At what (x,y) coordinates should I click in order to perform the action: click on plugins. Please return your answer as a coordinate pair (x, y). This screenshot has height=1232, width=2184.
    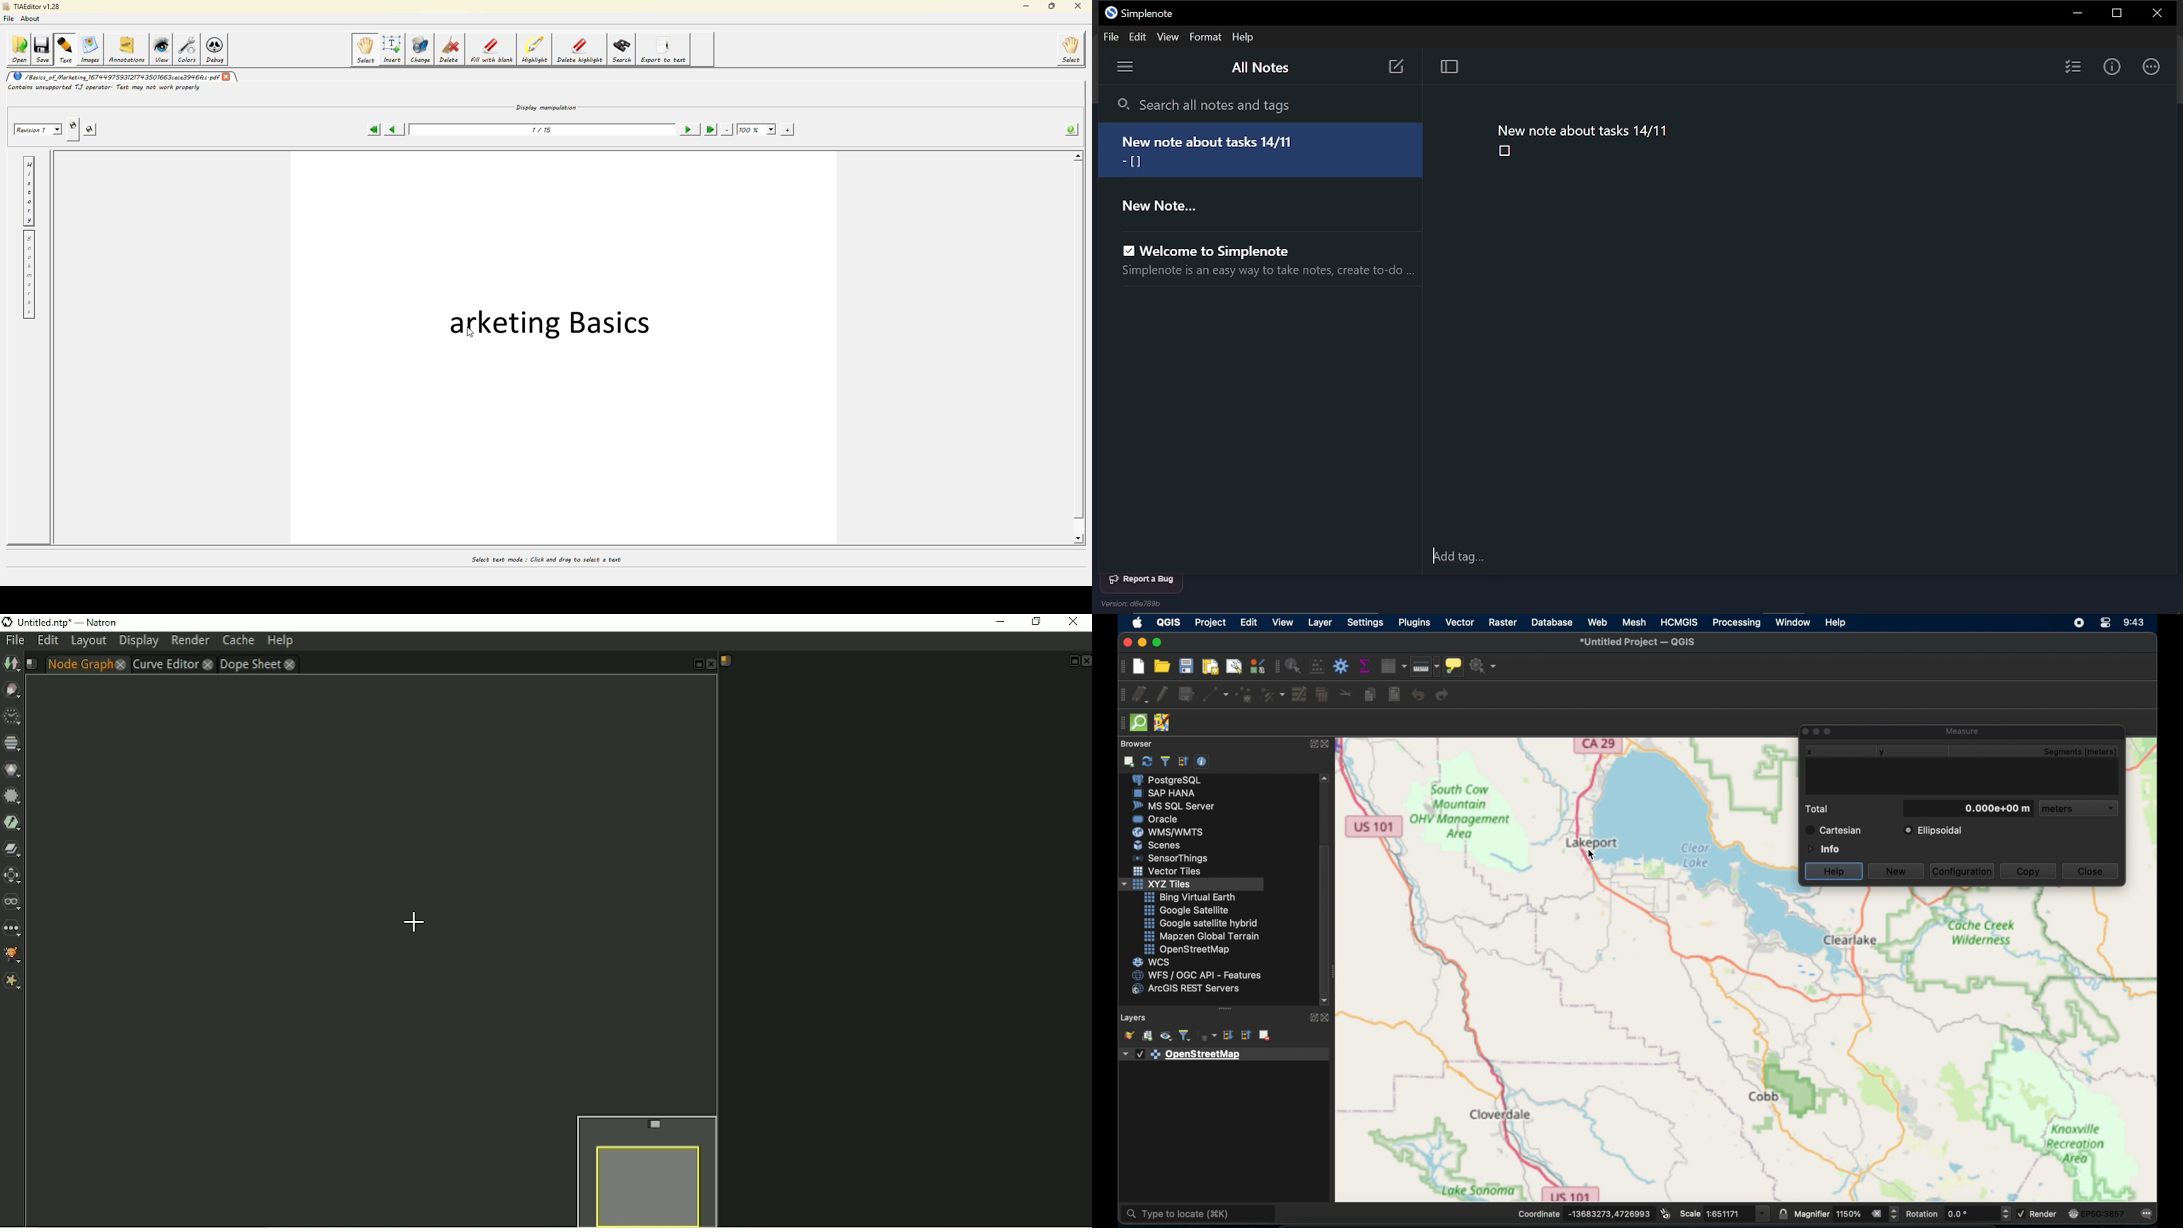
    Looking at the image, I should click on (1415, 623).